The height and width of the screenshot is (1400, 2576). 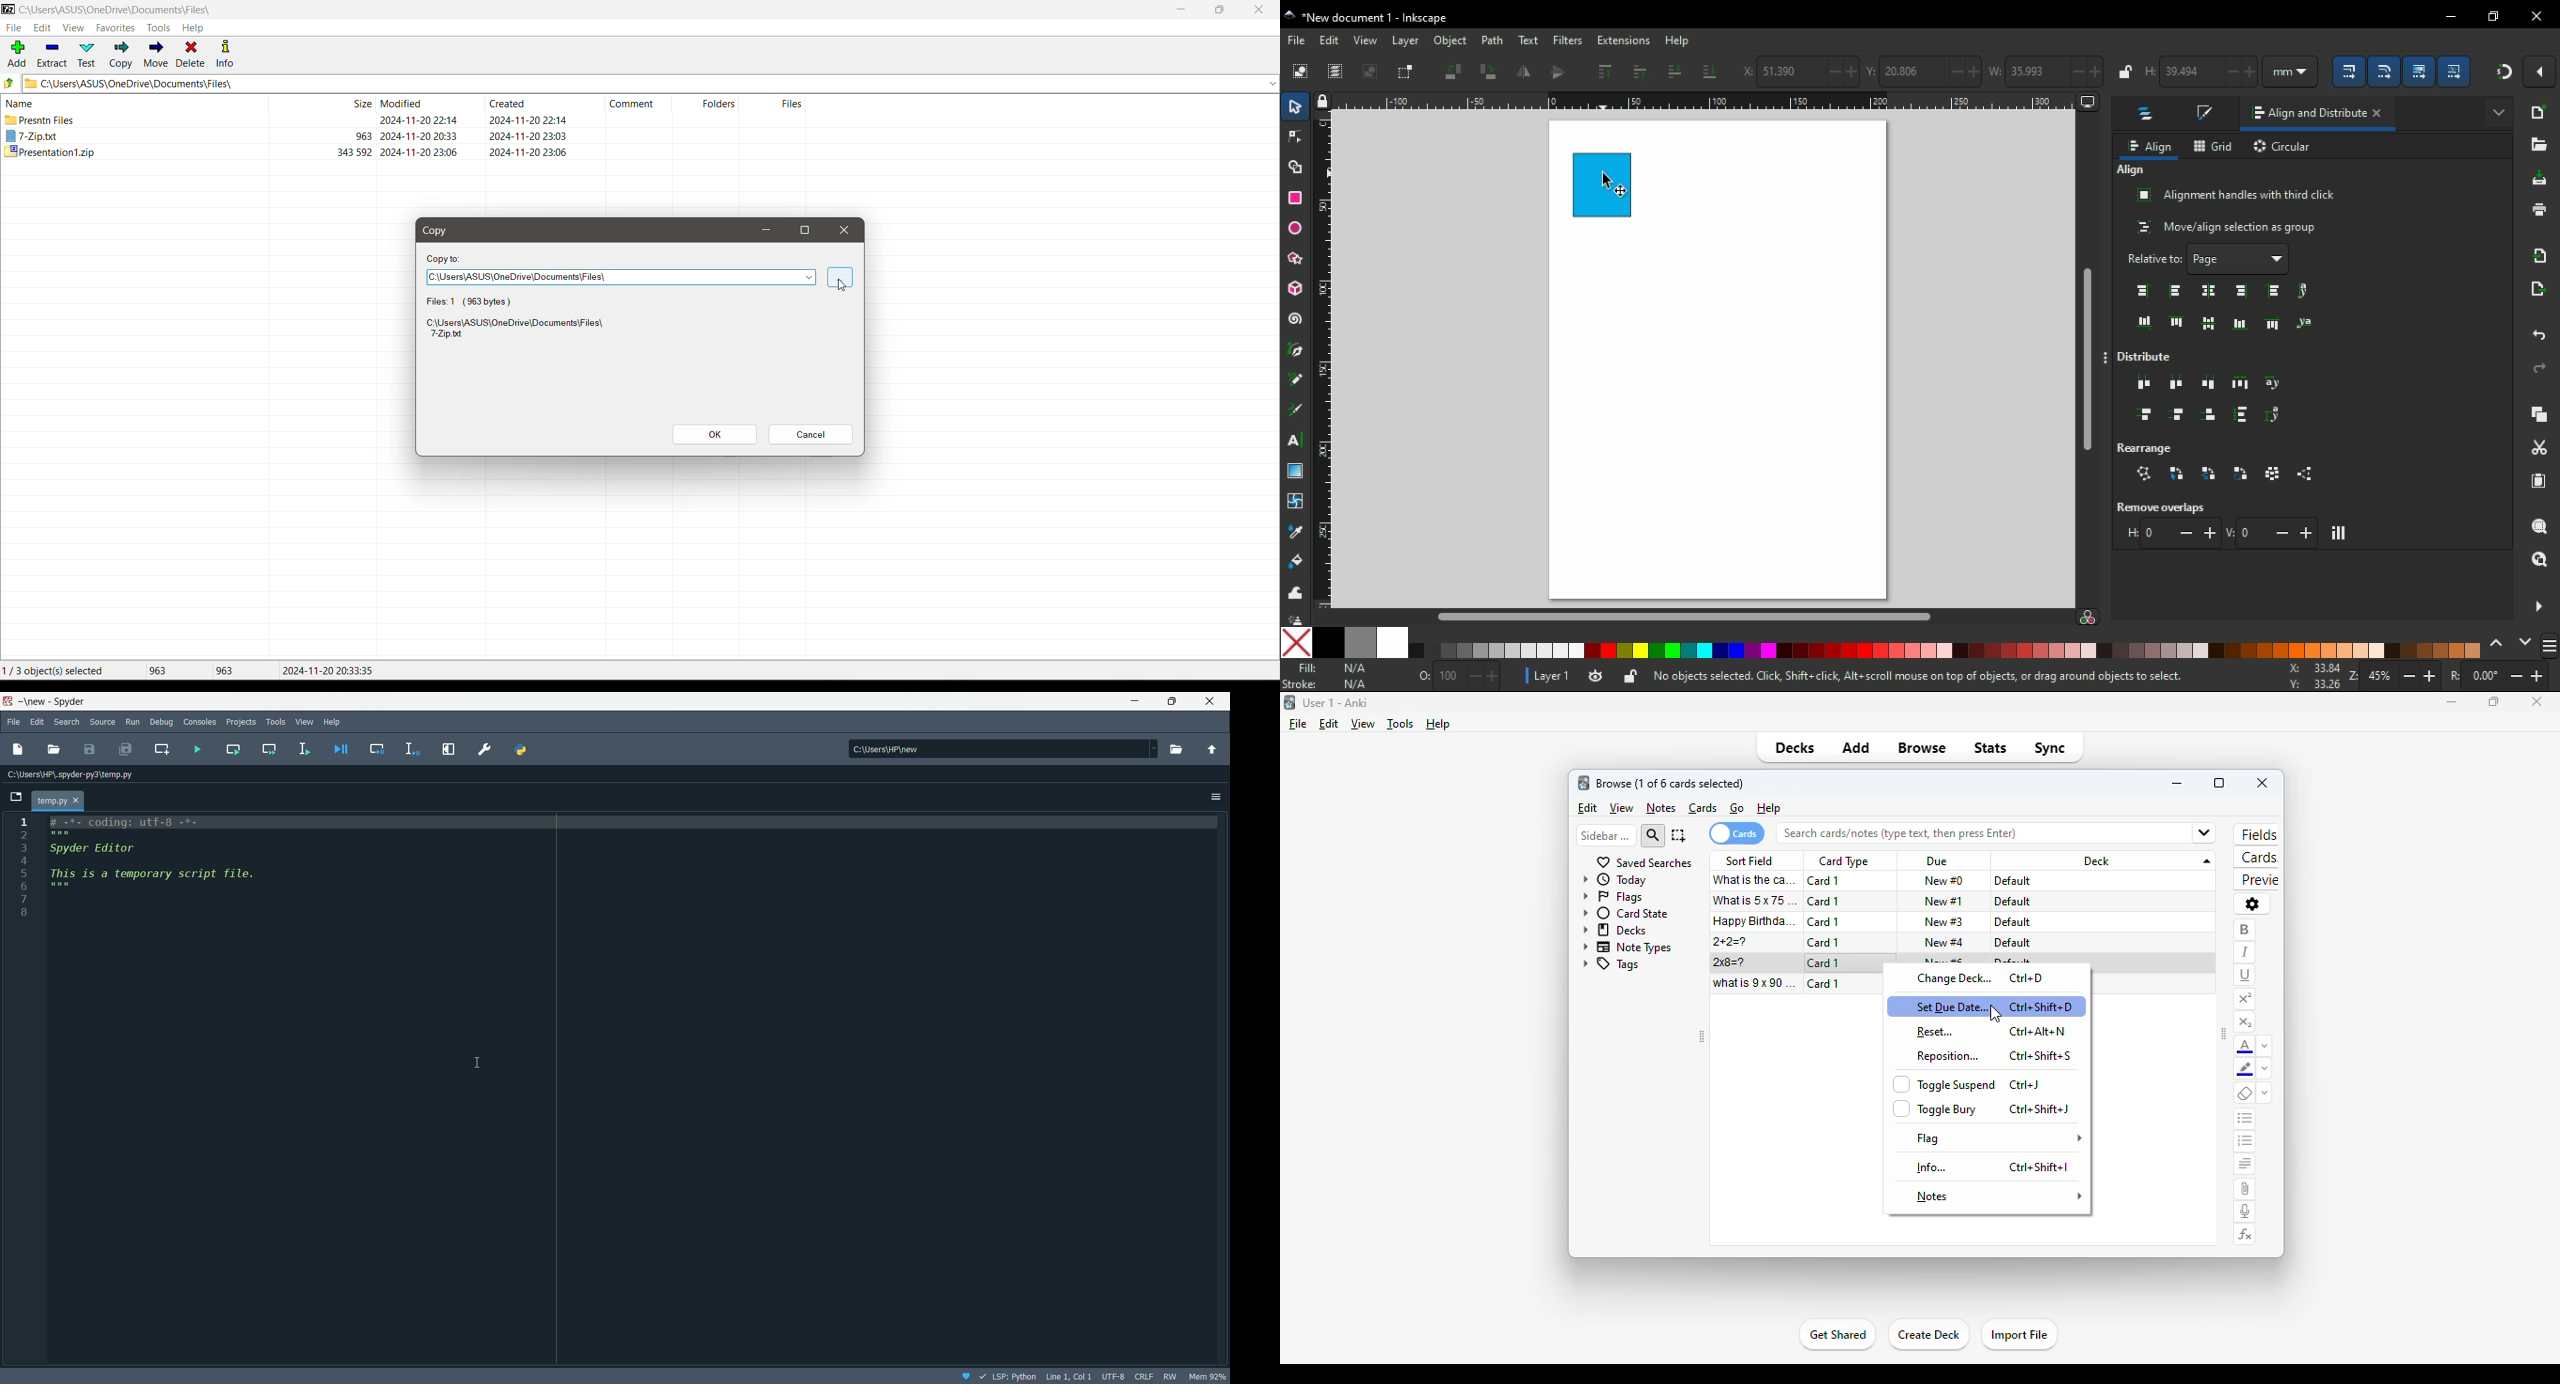 What do you see at coordinates (1757, 900) in the screenshot?
I see `what is 5x75=?` at bounding box center [1757, 900].